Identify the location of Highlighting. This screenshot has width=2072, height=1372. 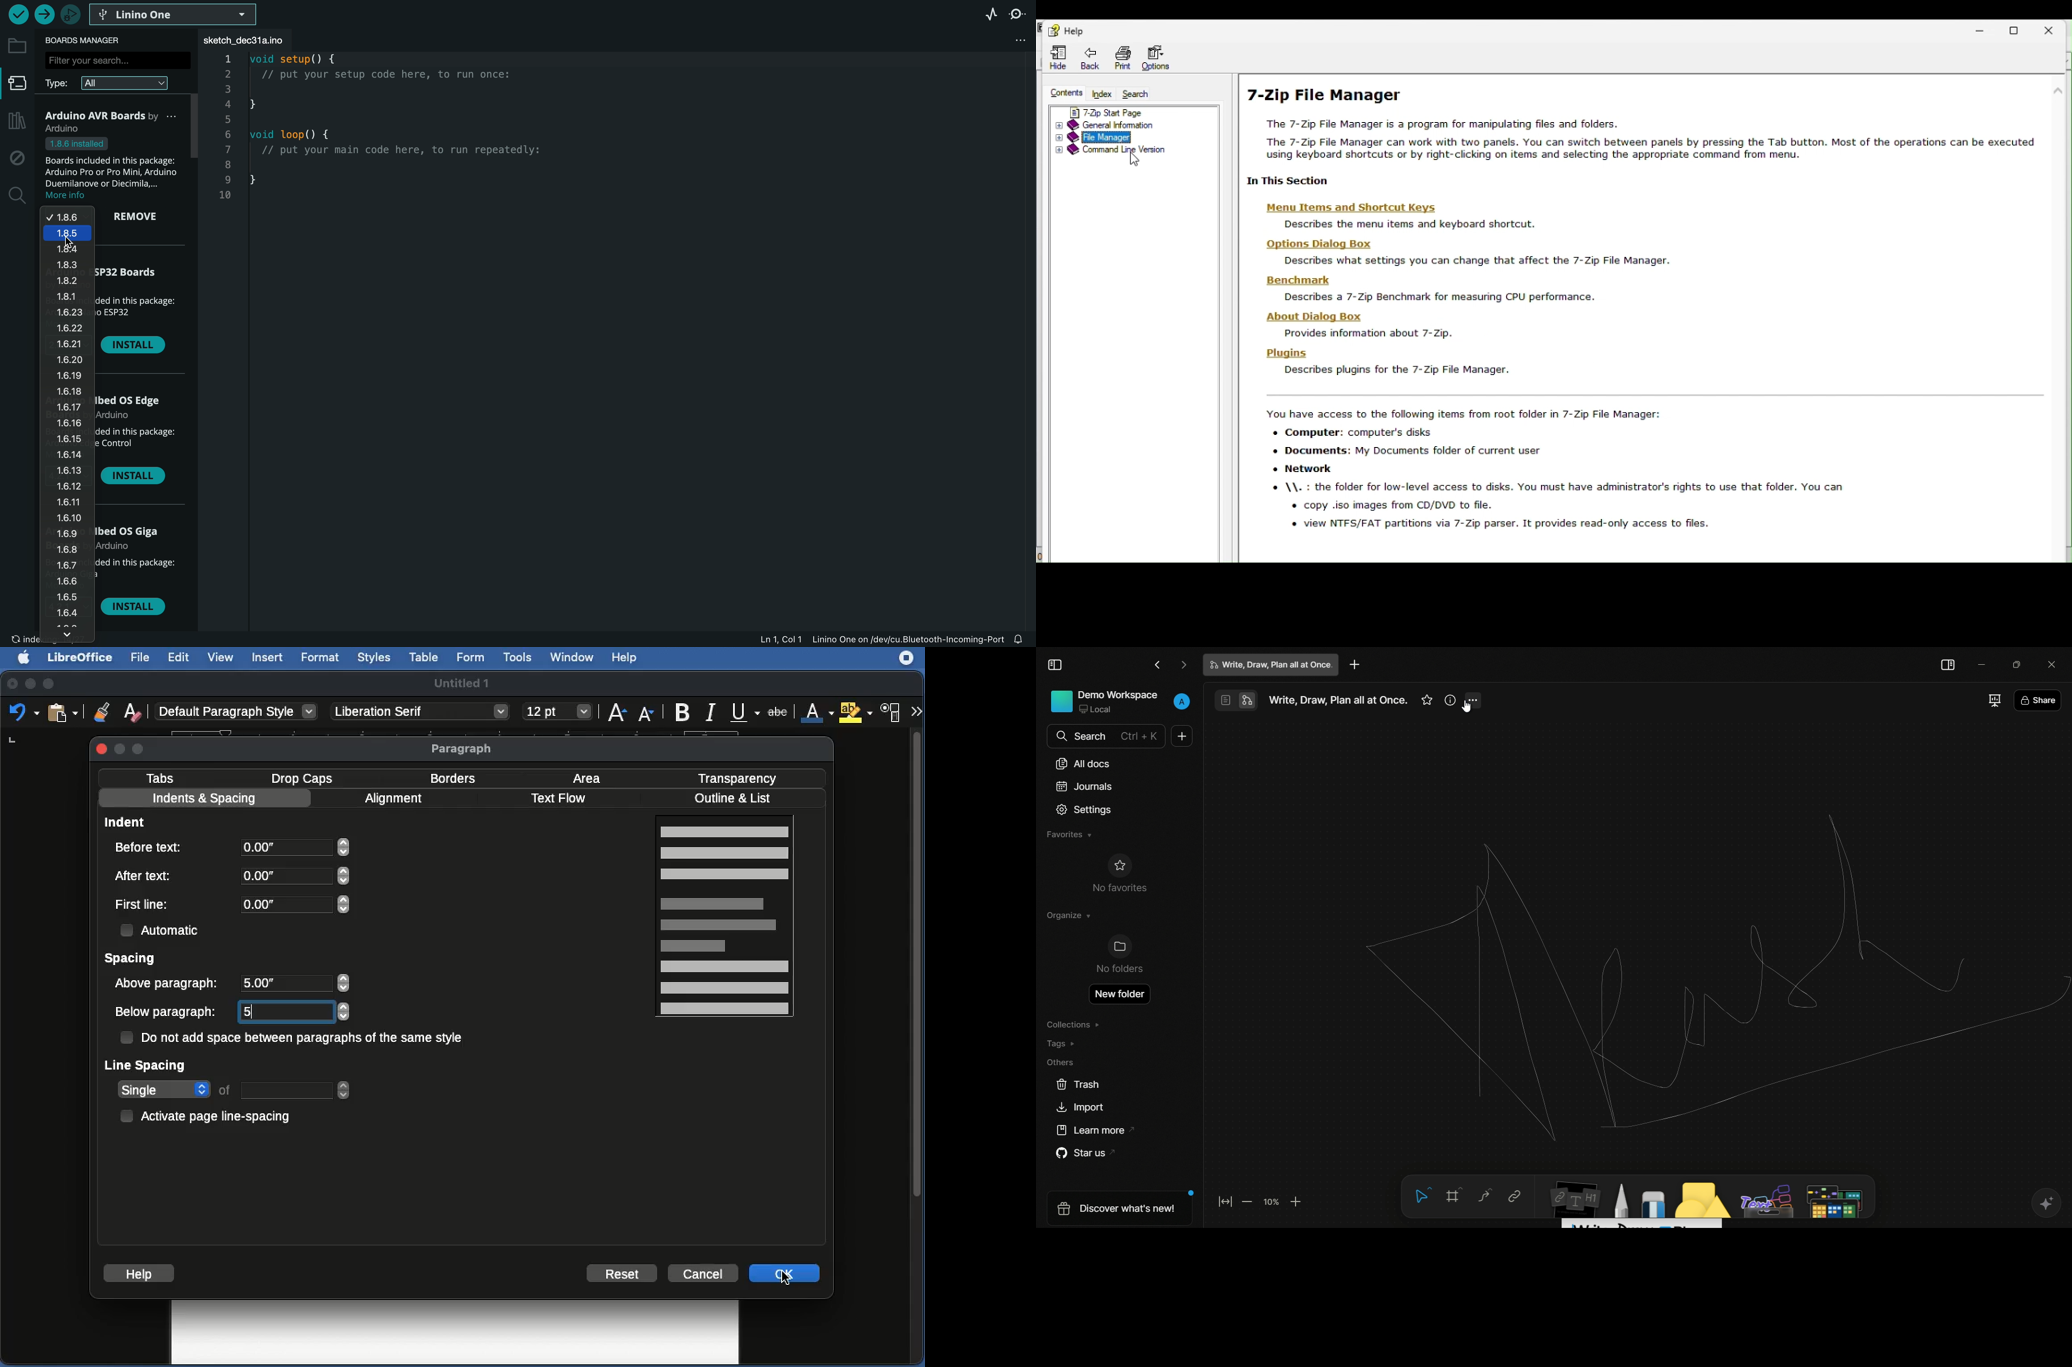
(858, 712).